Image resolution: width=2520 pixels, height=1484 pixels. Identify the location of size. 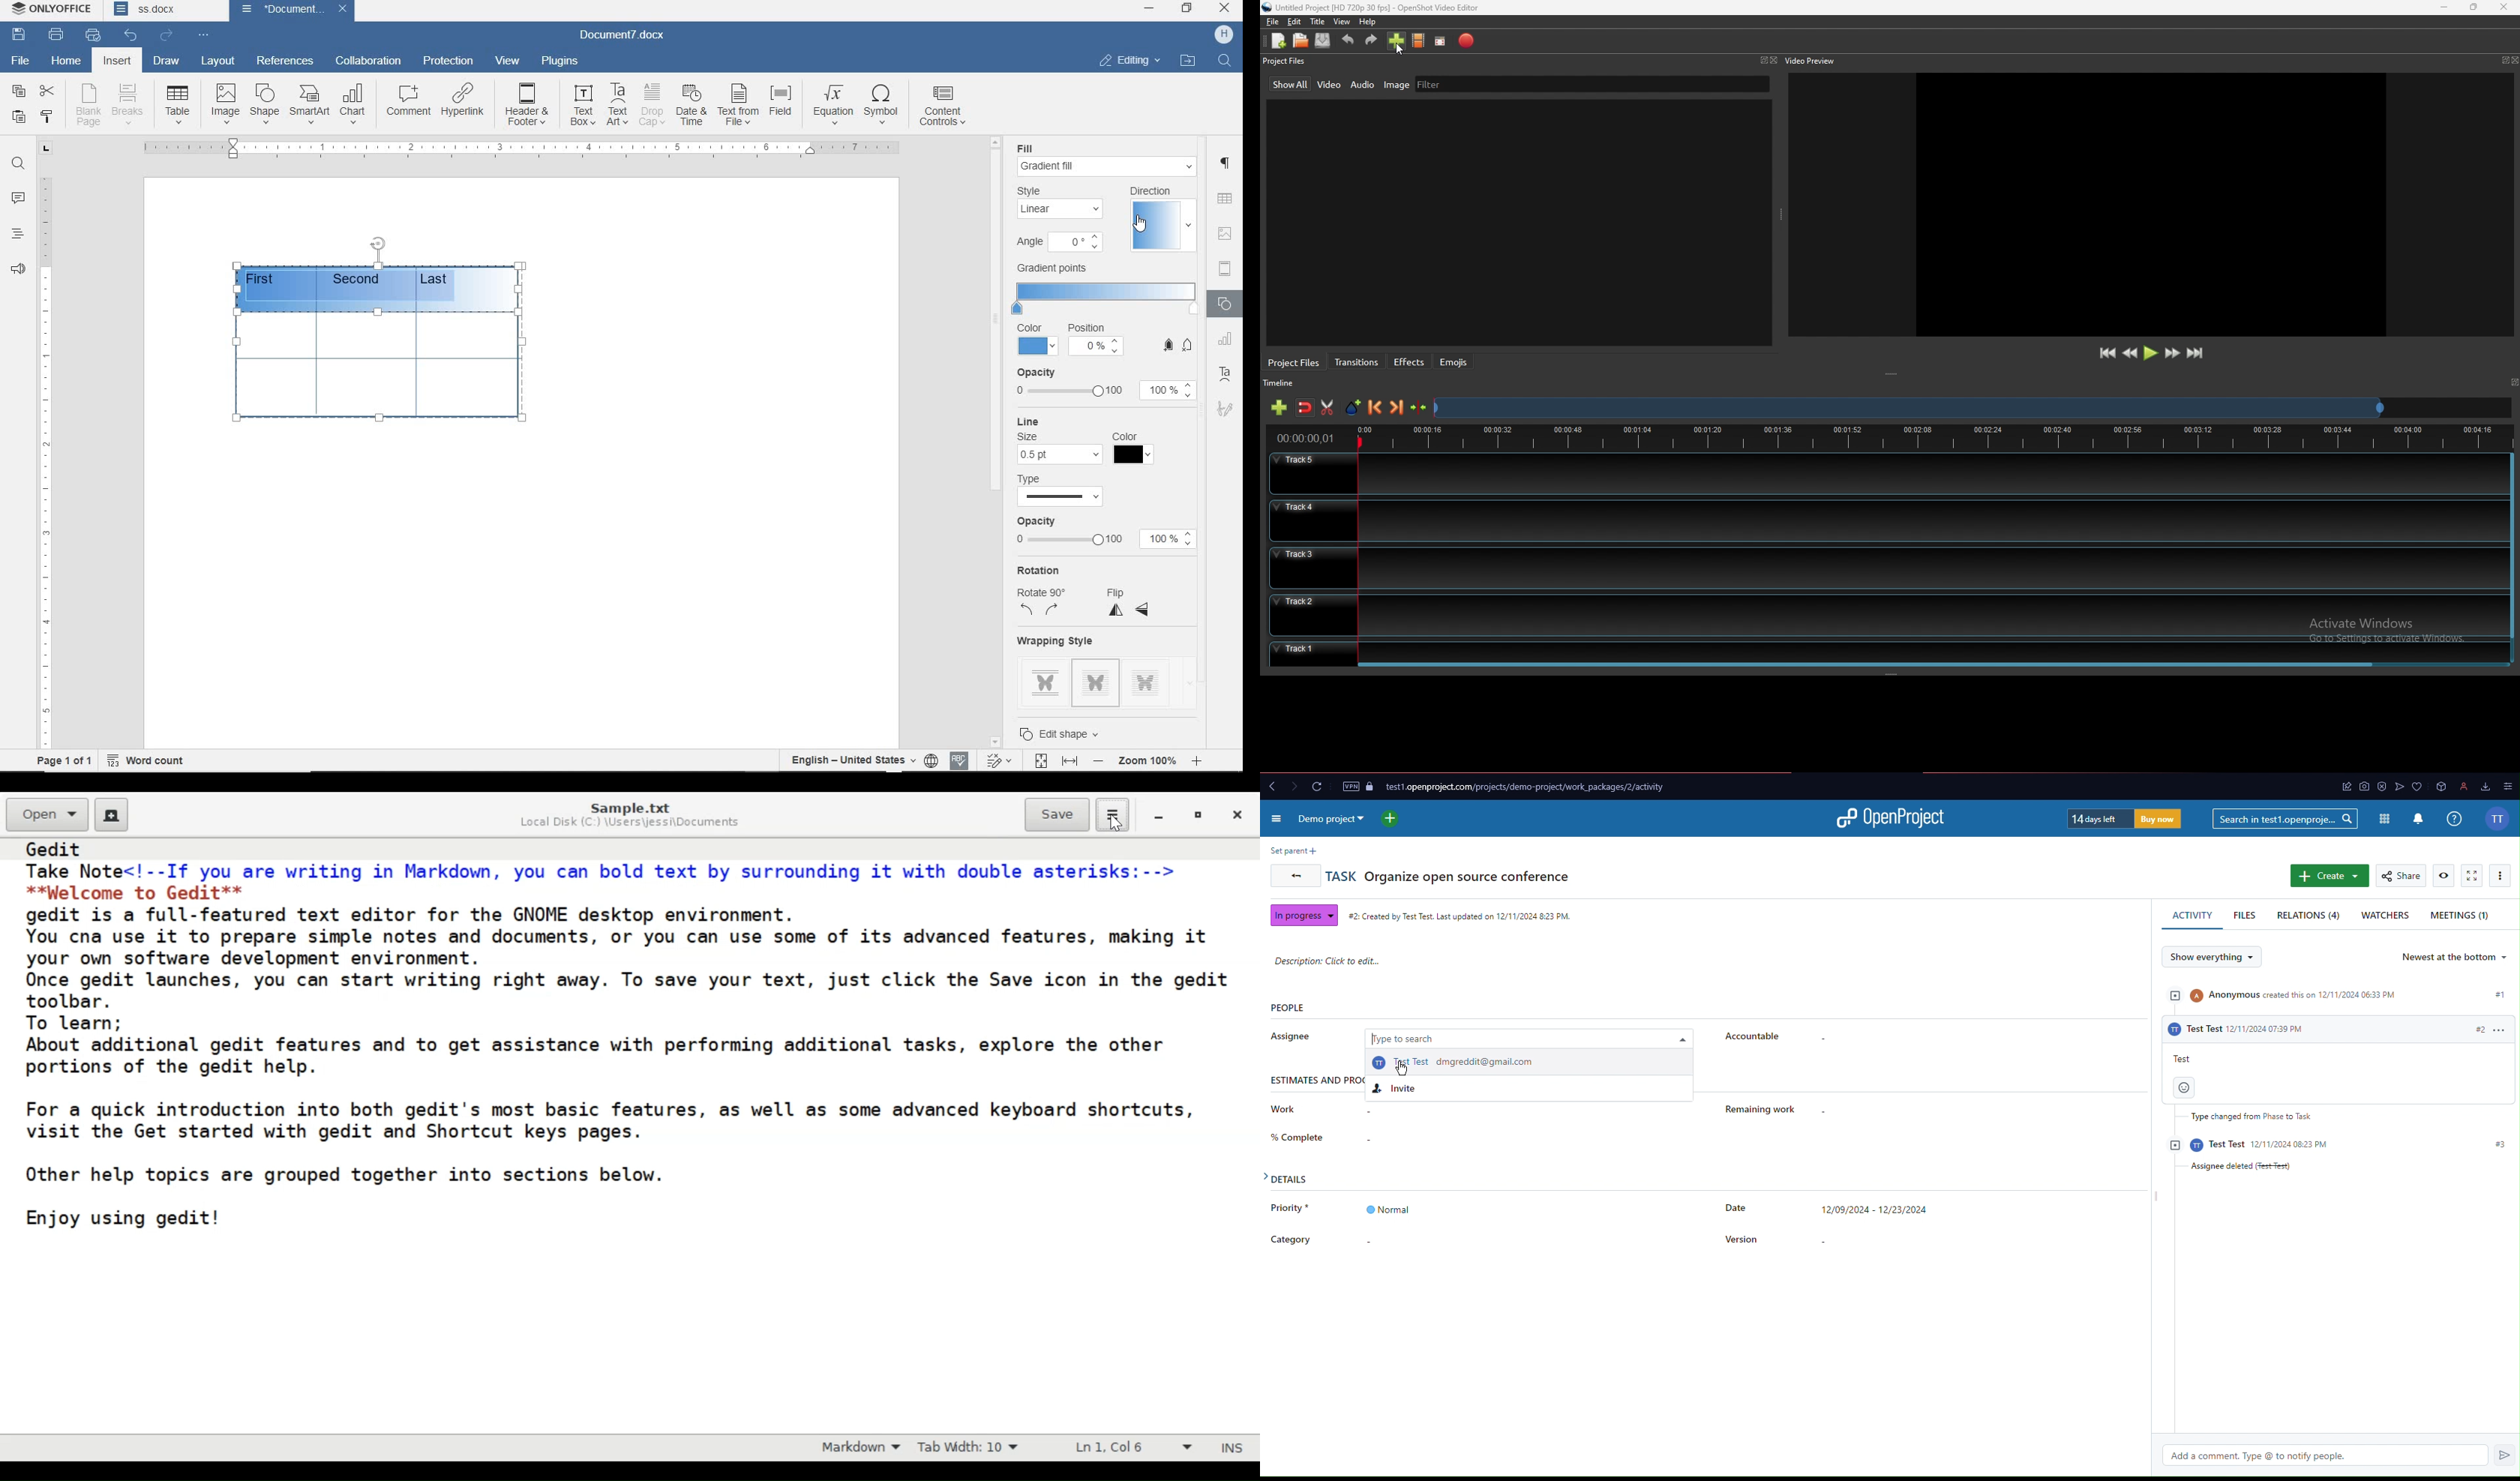
(1033, 437).